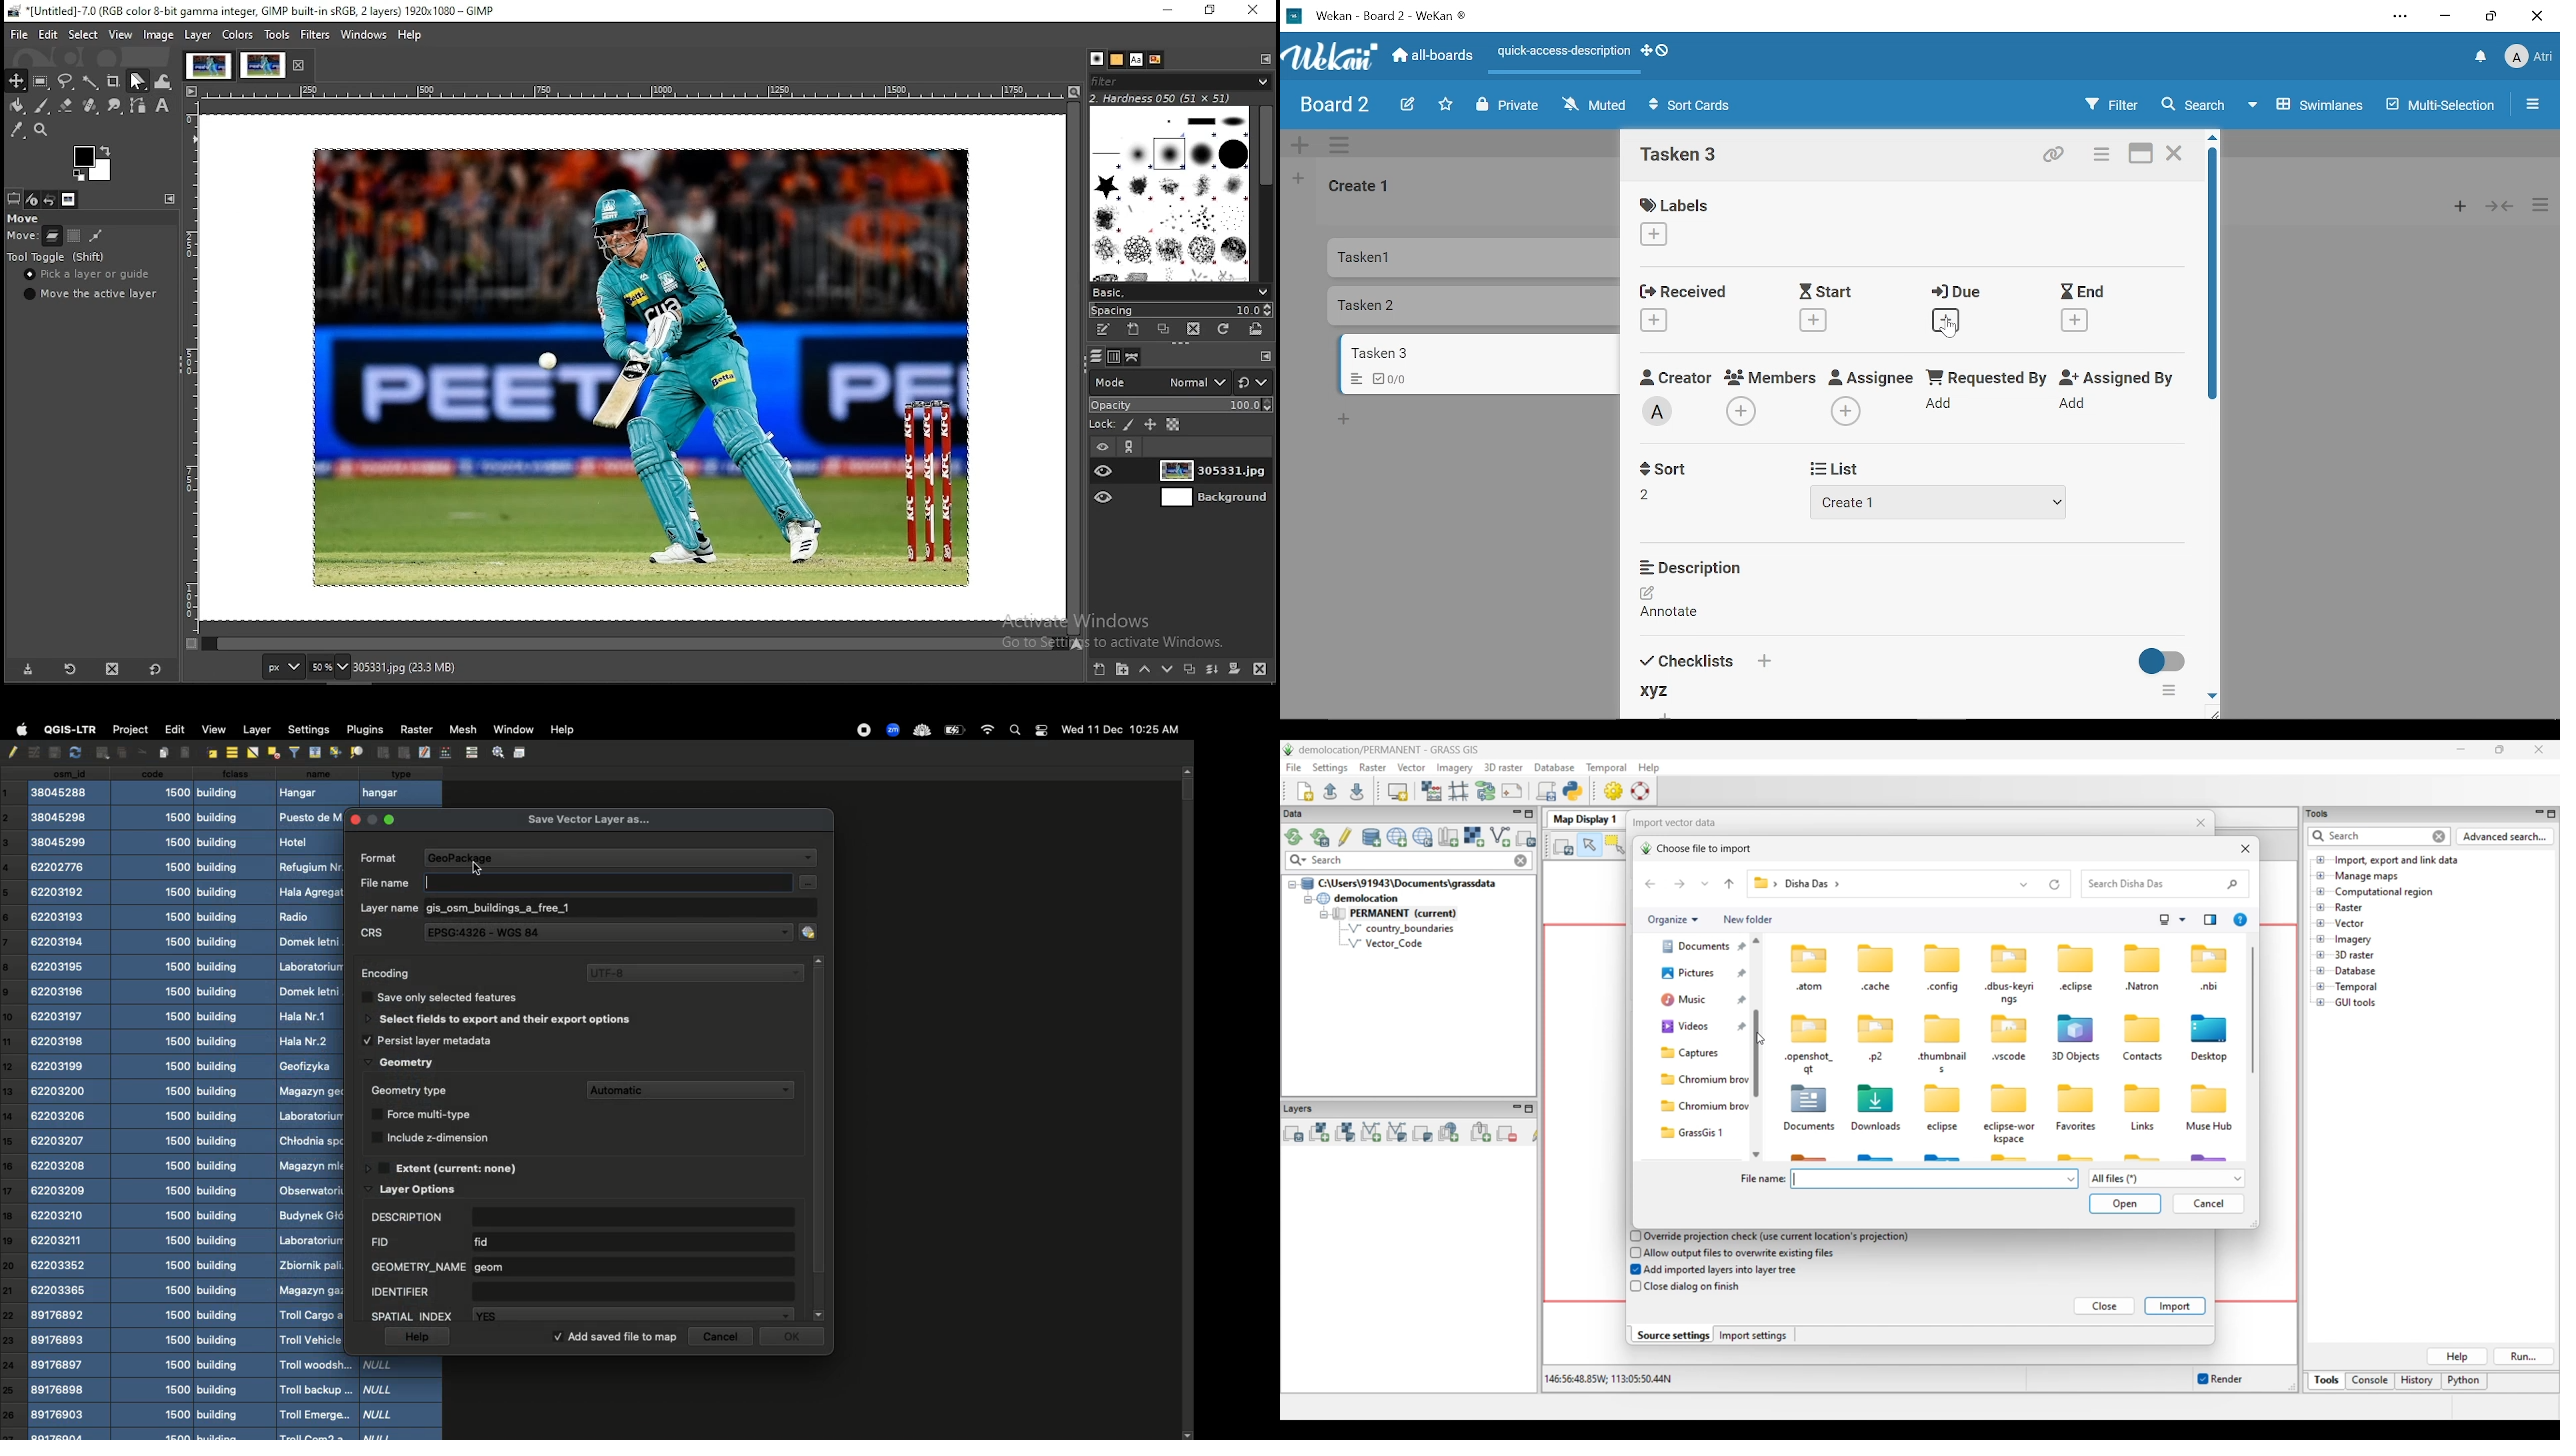 The height and width of the screenshot is (1456, 2576). What do you see at coordinates (2083, 291) in the screenshot?
I see `End` at bounding box center [2083, 291].